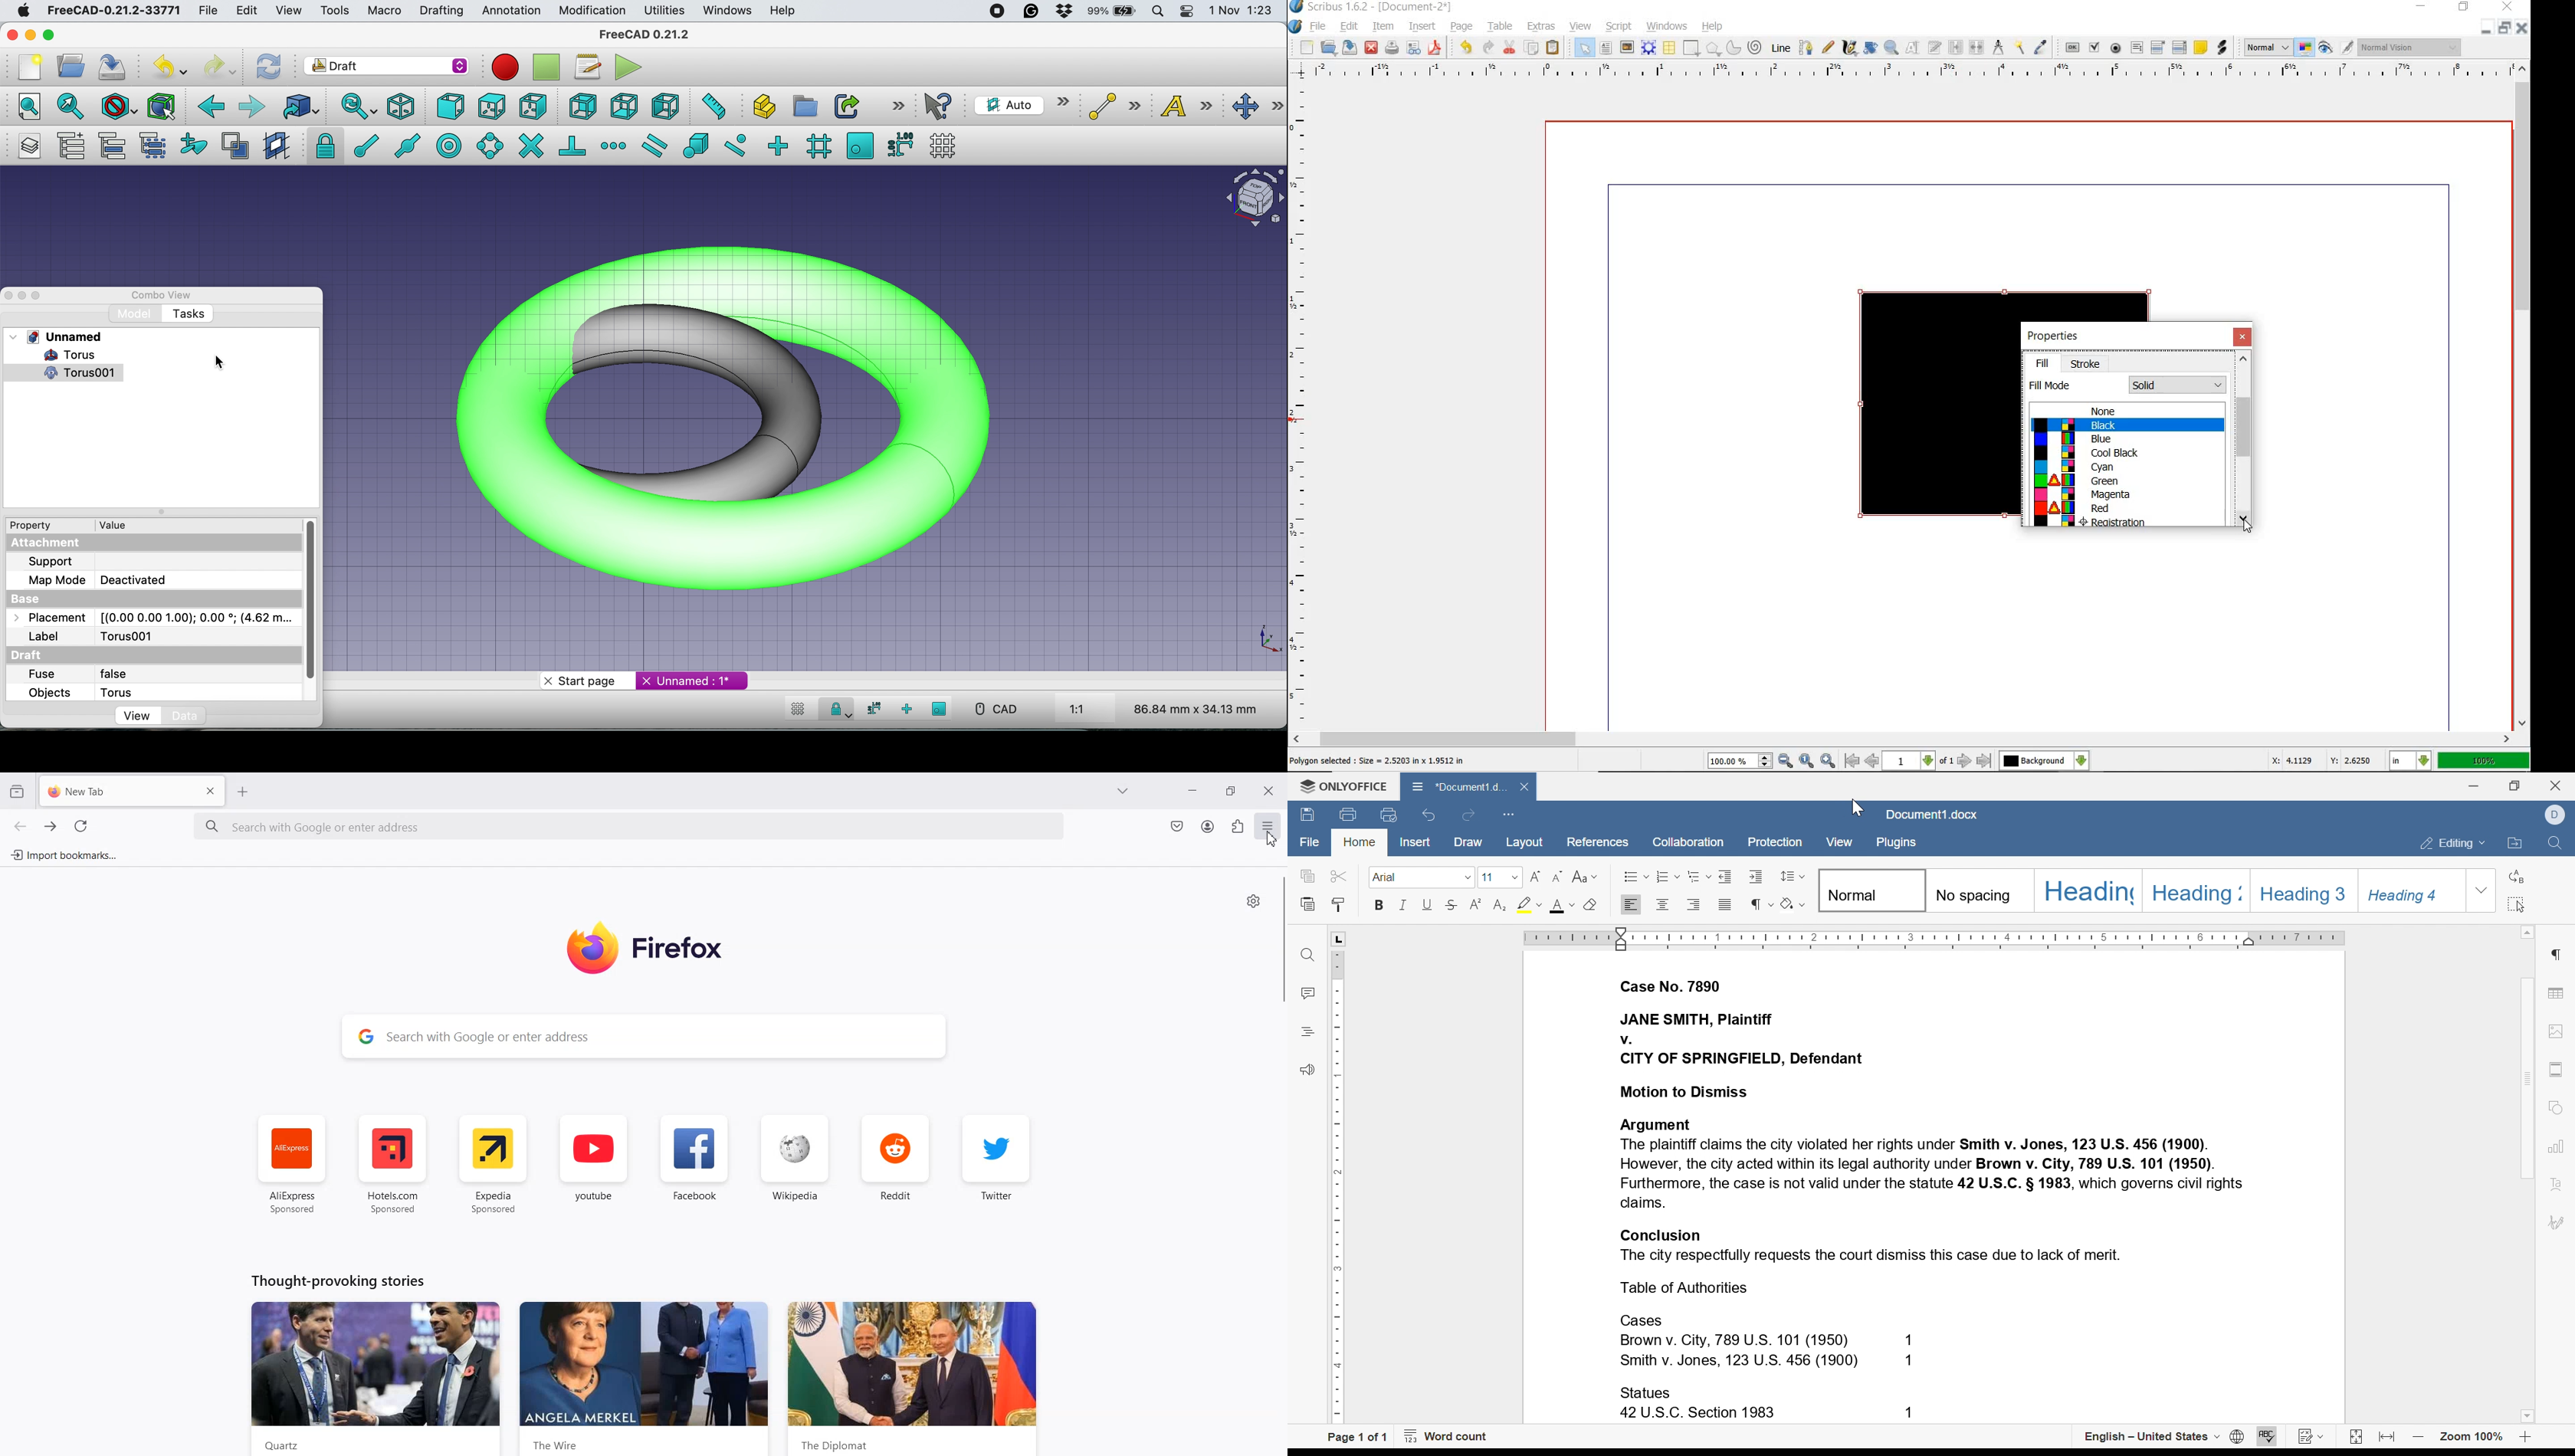  What do you see at coordinates (2474, 785) in the screenshot?
I see `minimize` at bounding box center [2474, 785].